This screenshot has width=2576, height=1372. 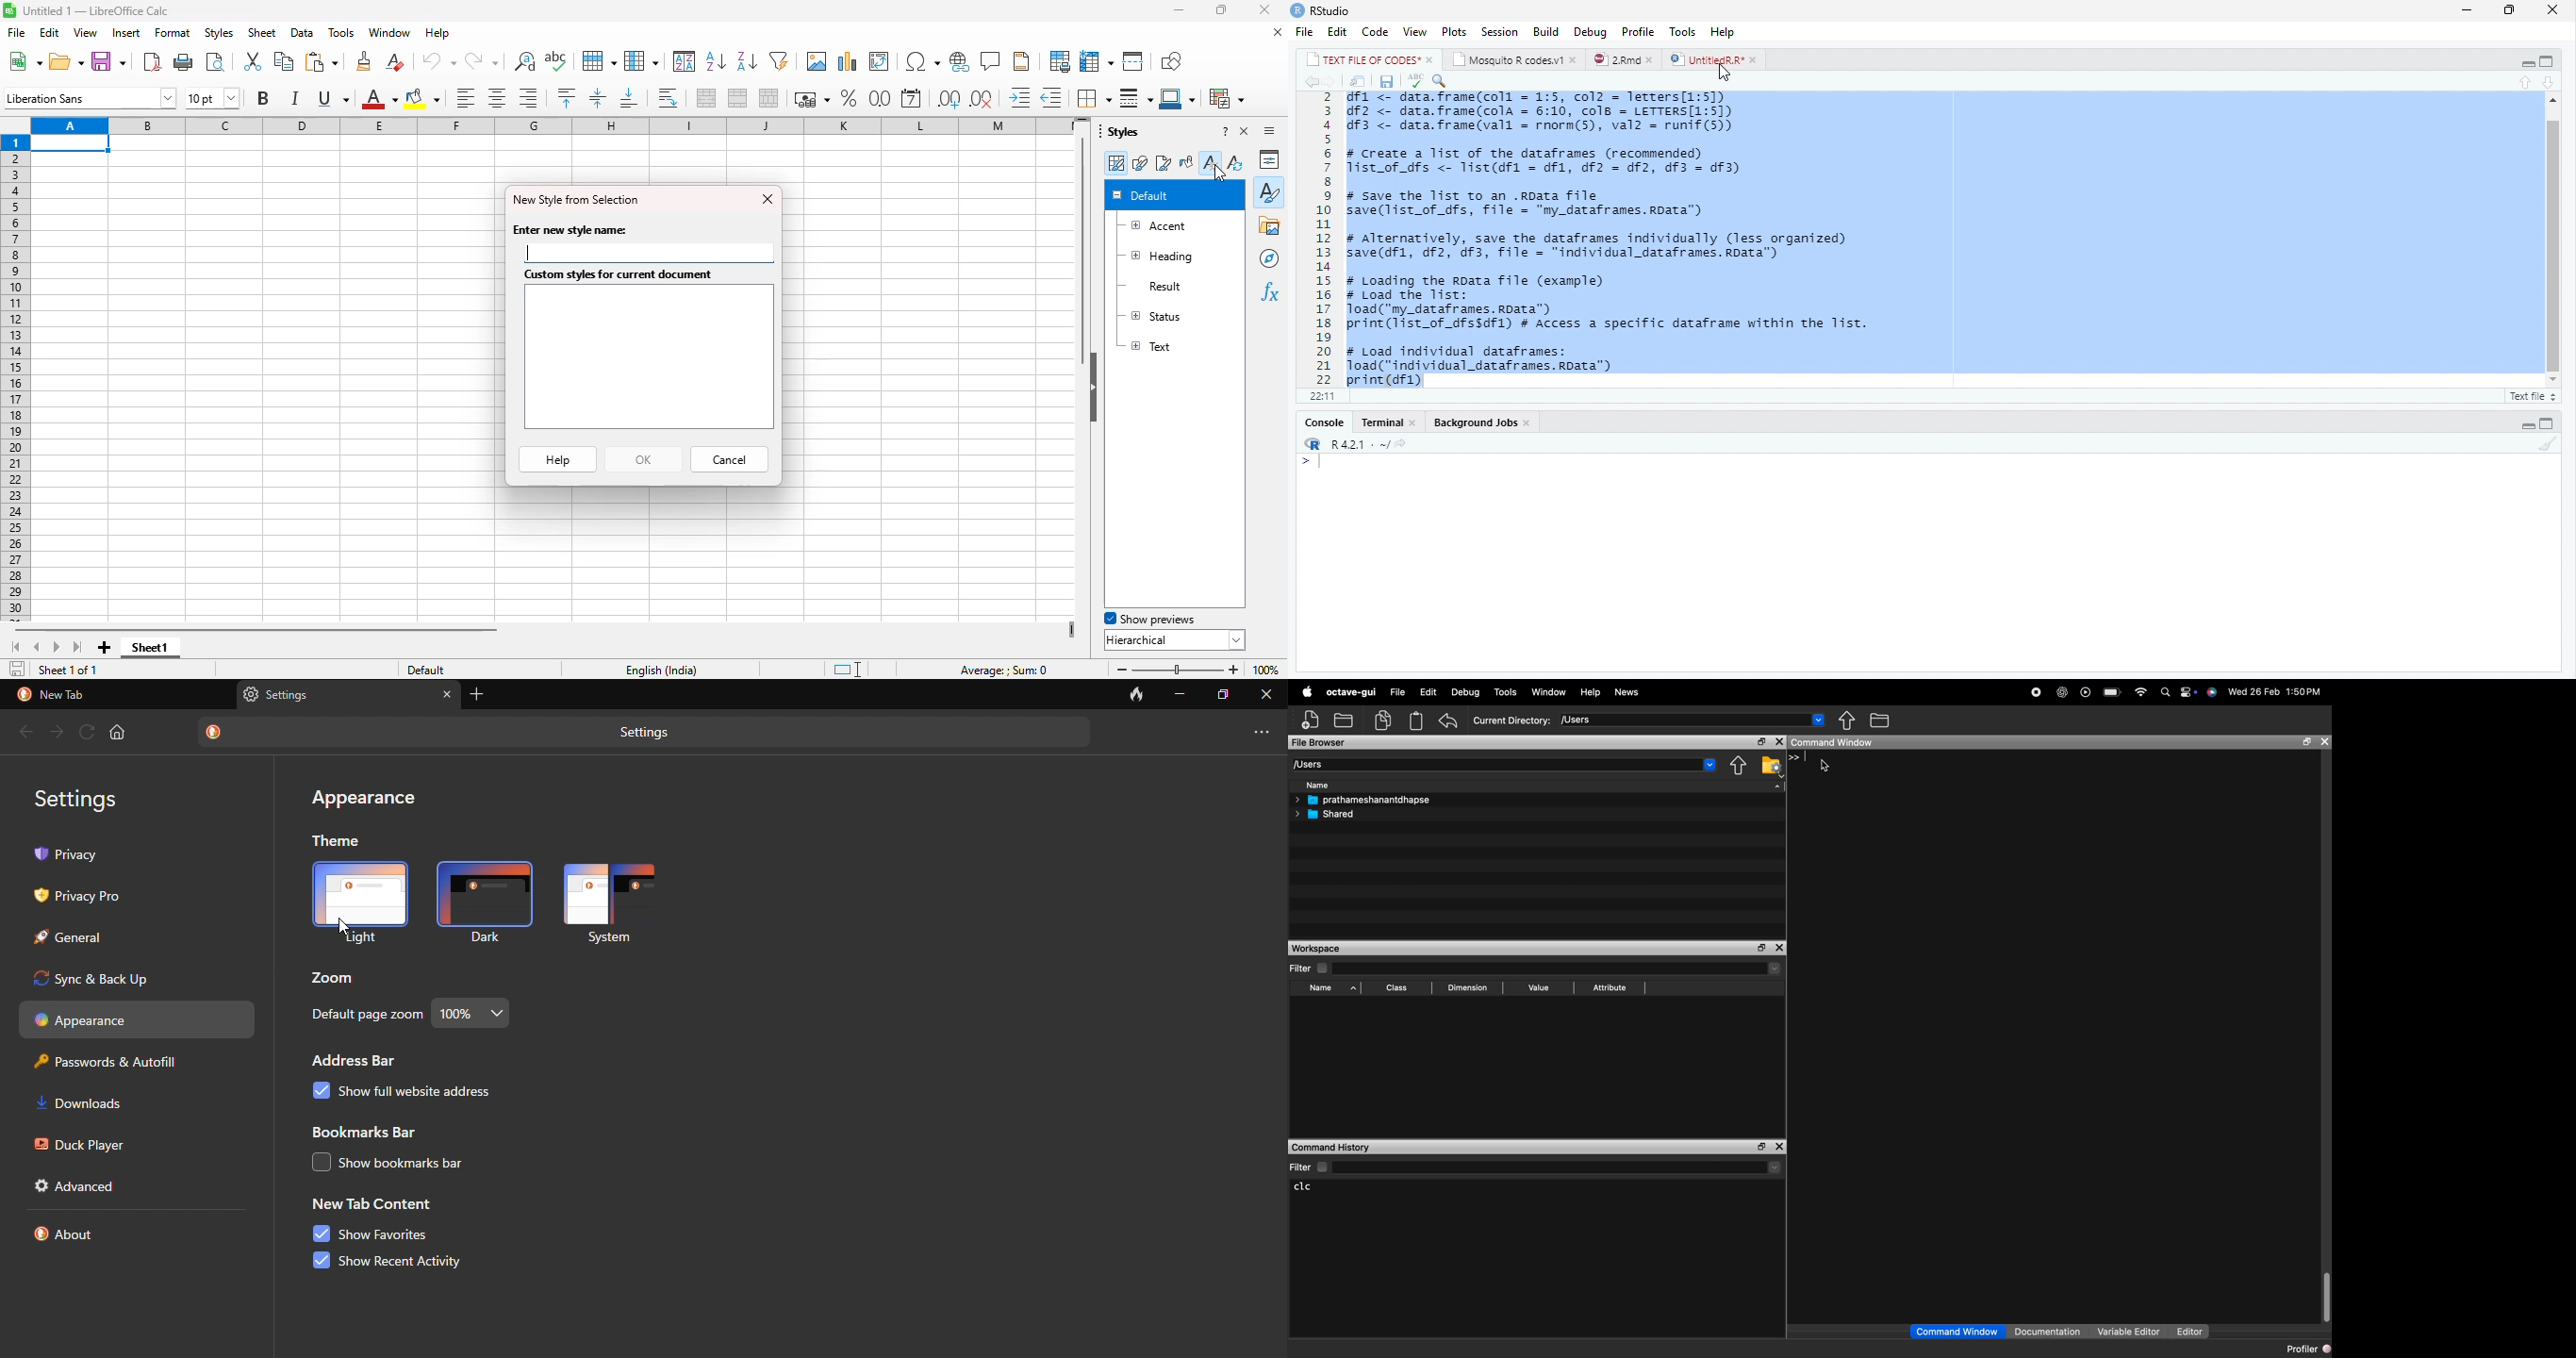 I want to click on border color, so click(x=1179, y=98).